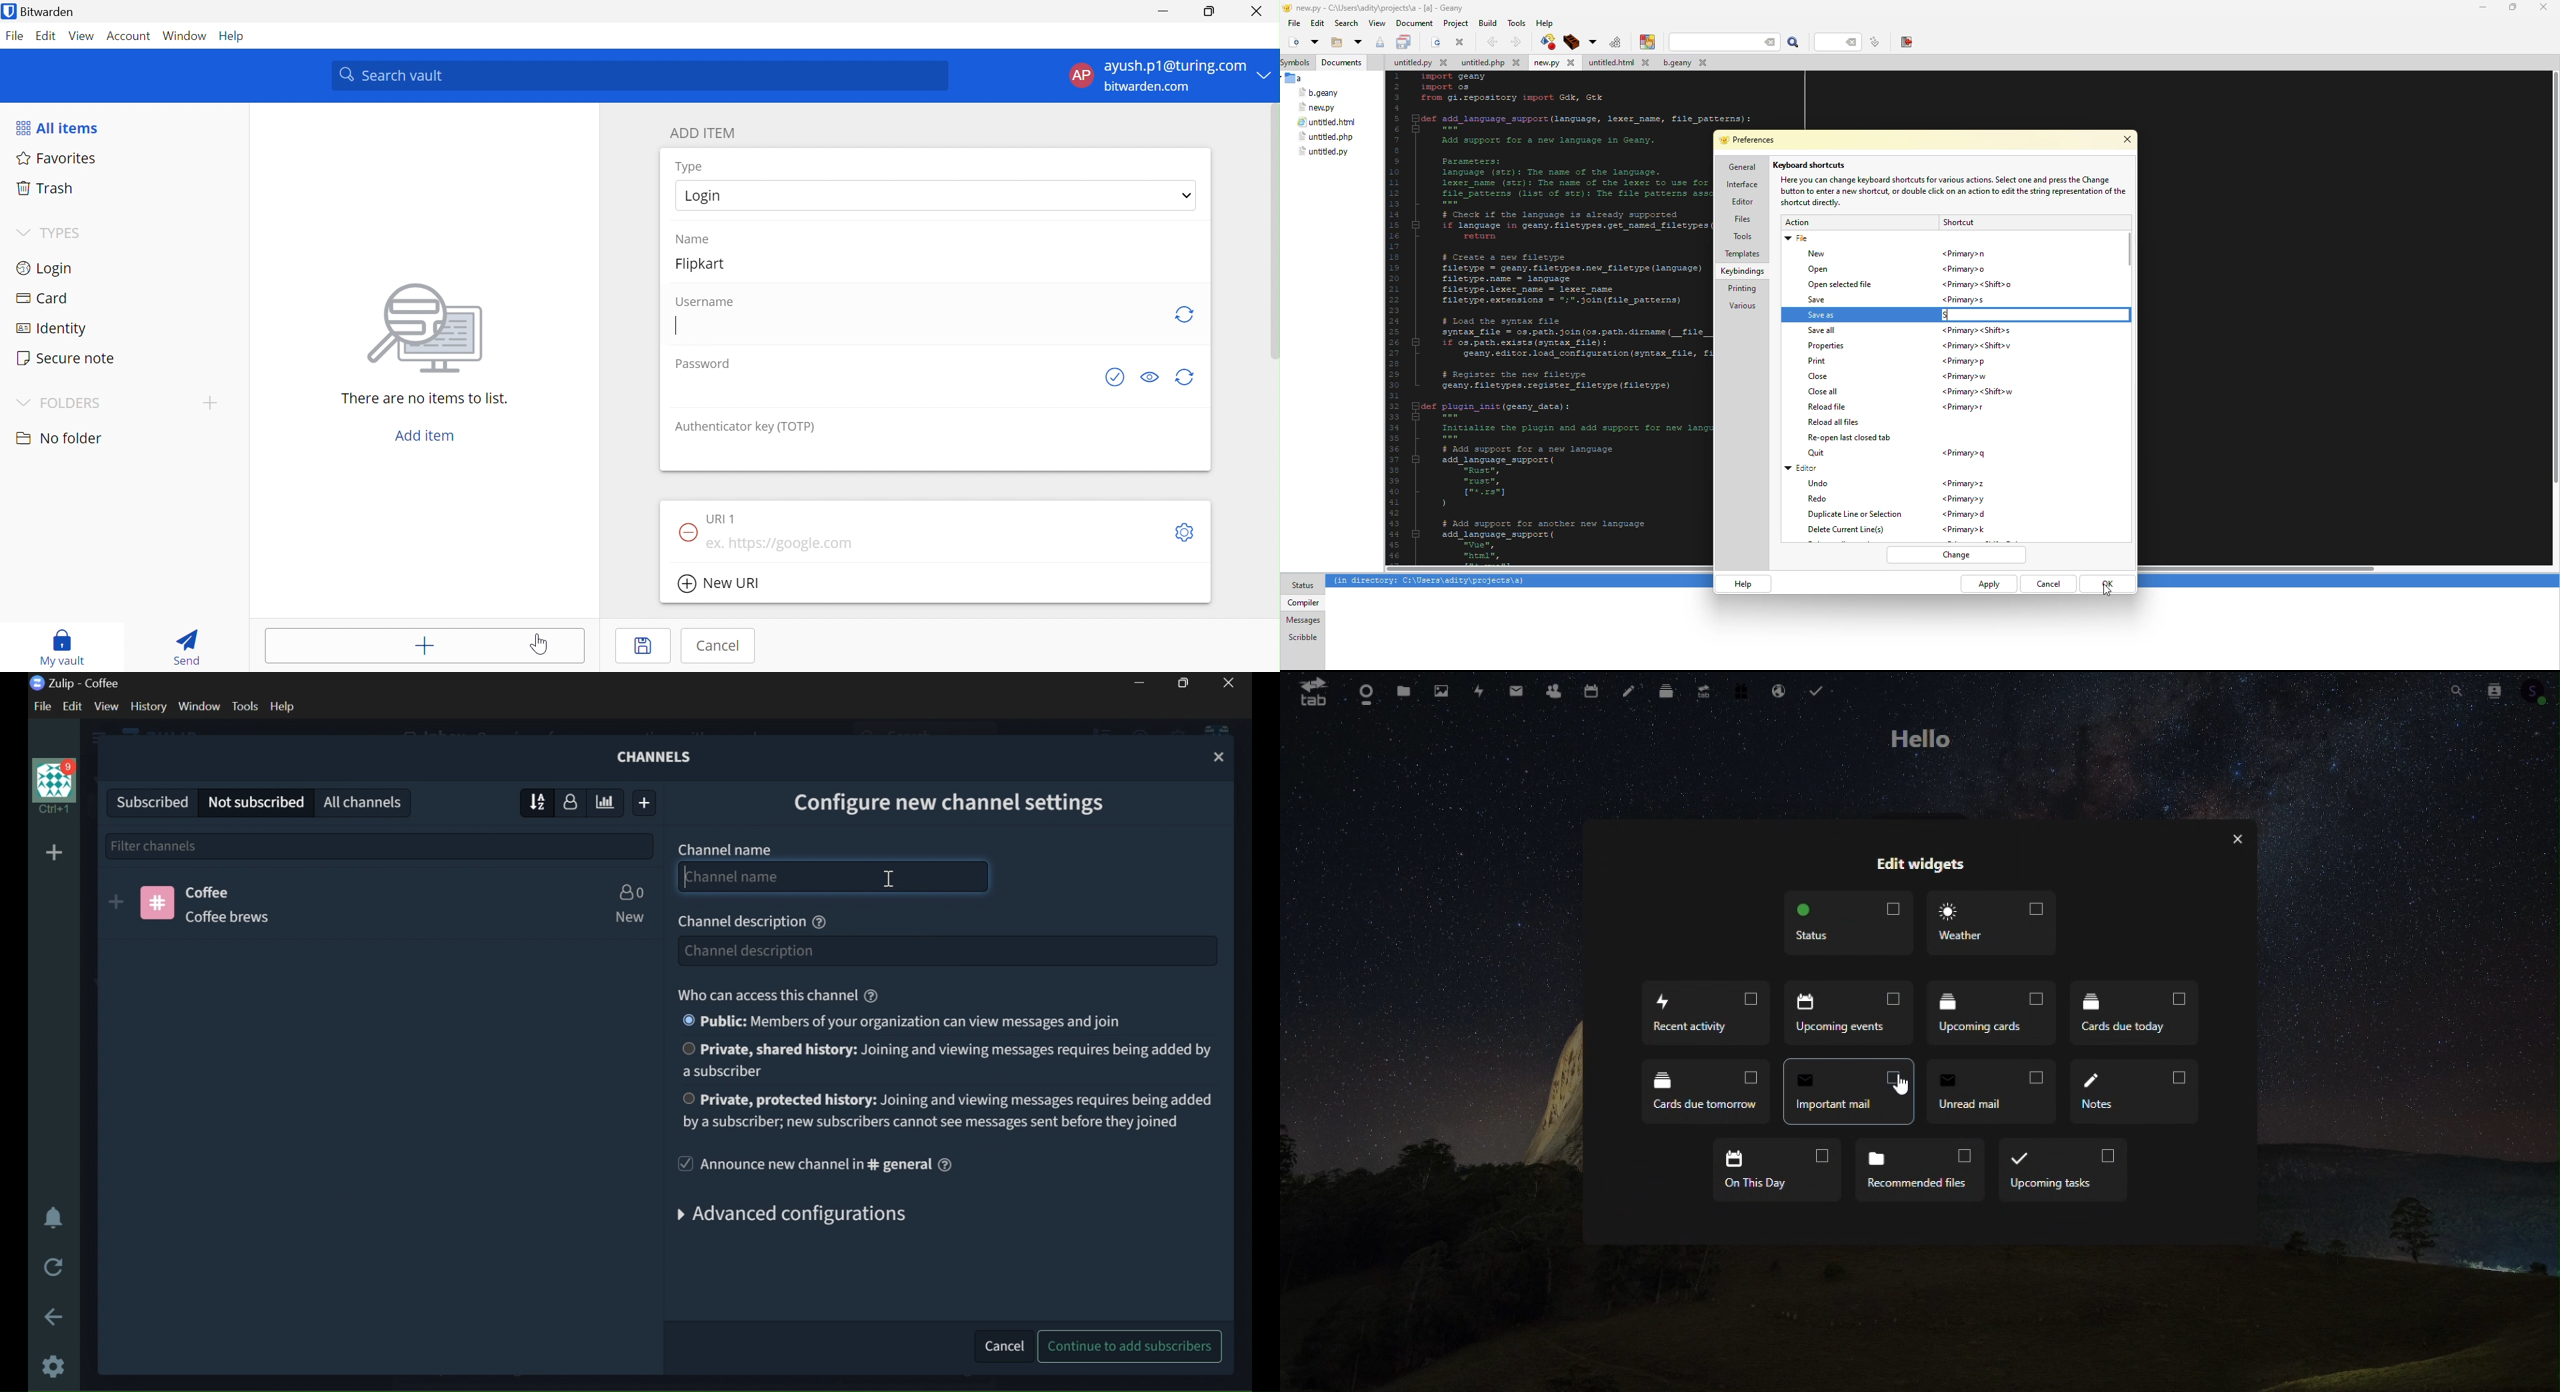  I want to click on cursor, so click(889, 880).